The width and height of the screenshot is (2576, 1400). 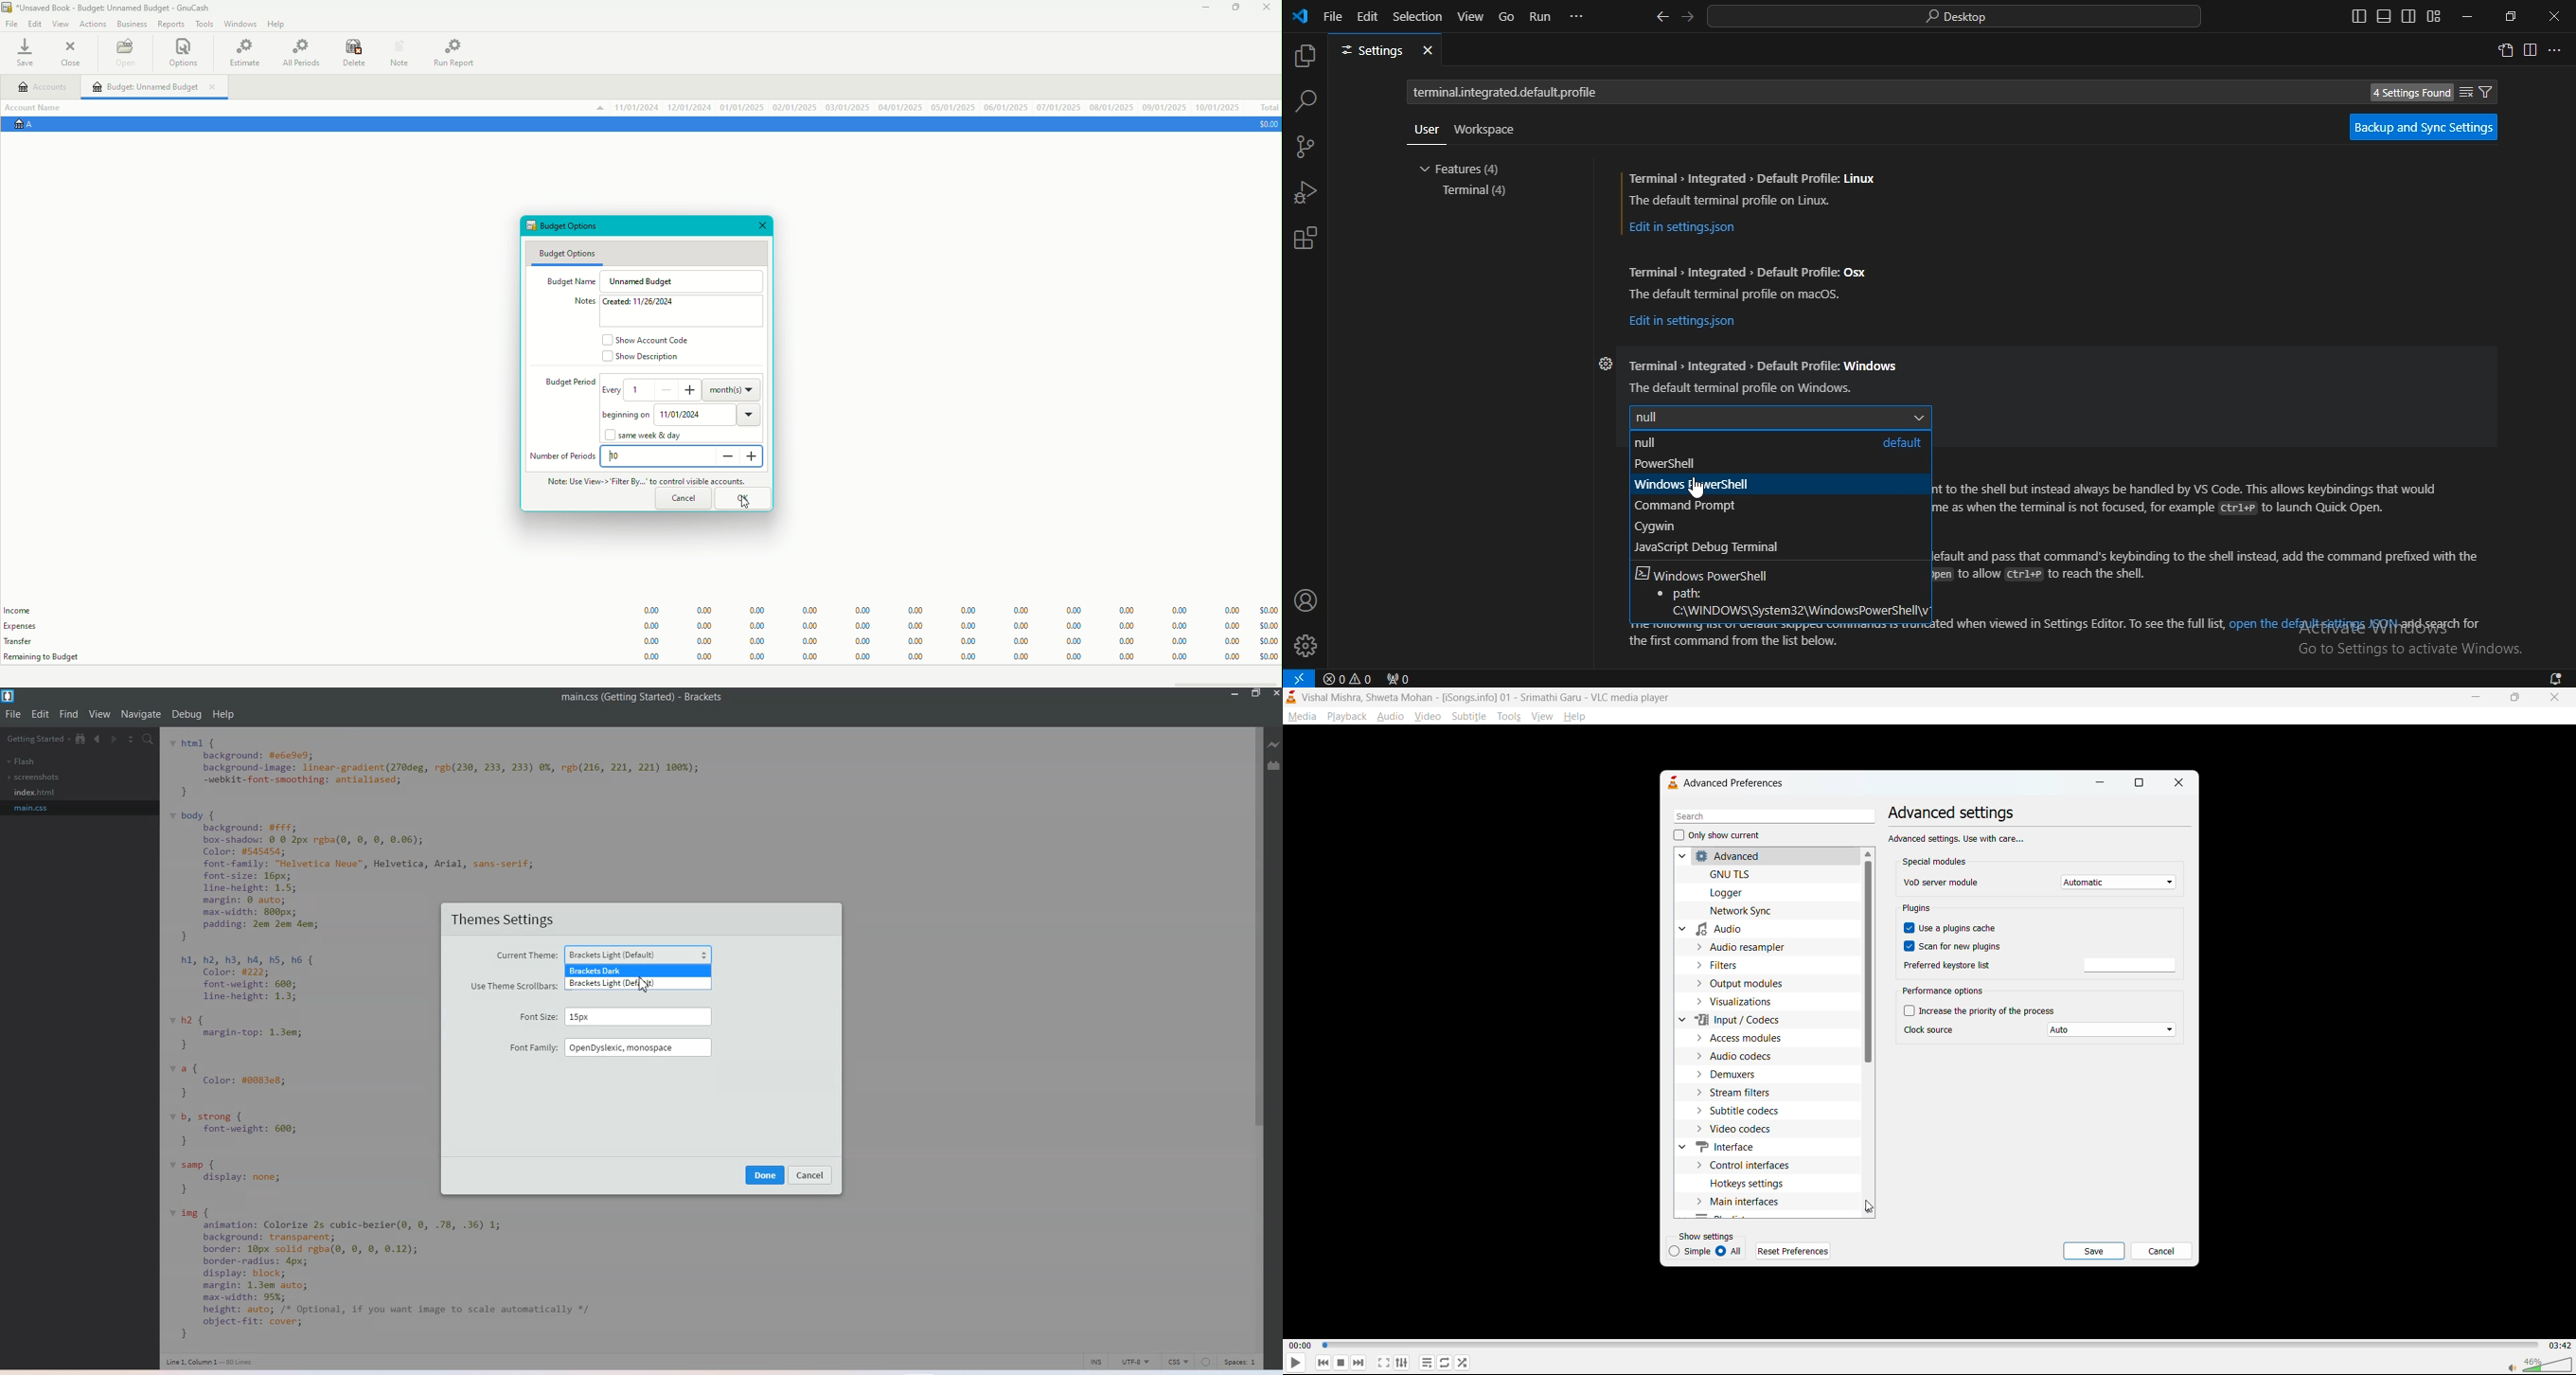 What do you see at coordinates (39, 740) in the screenshot?
I see `Getting Started` at bounding box center [39, 740].